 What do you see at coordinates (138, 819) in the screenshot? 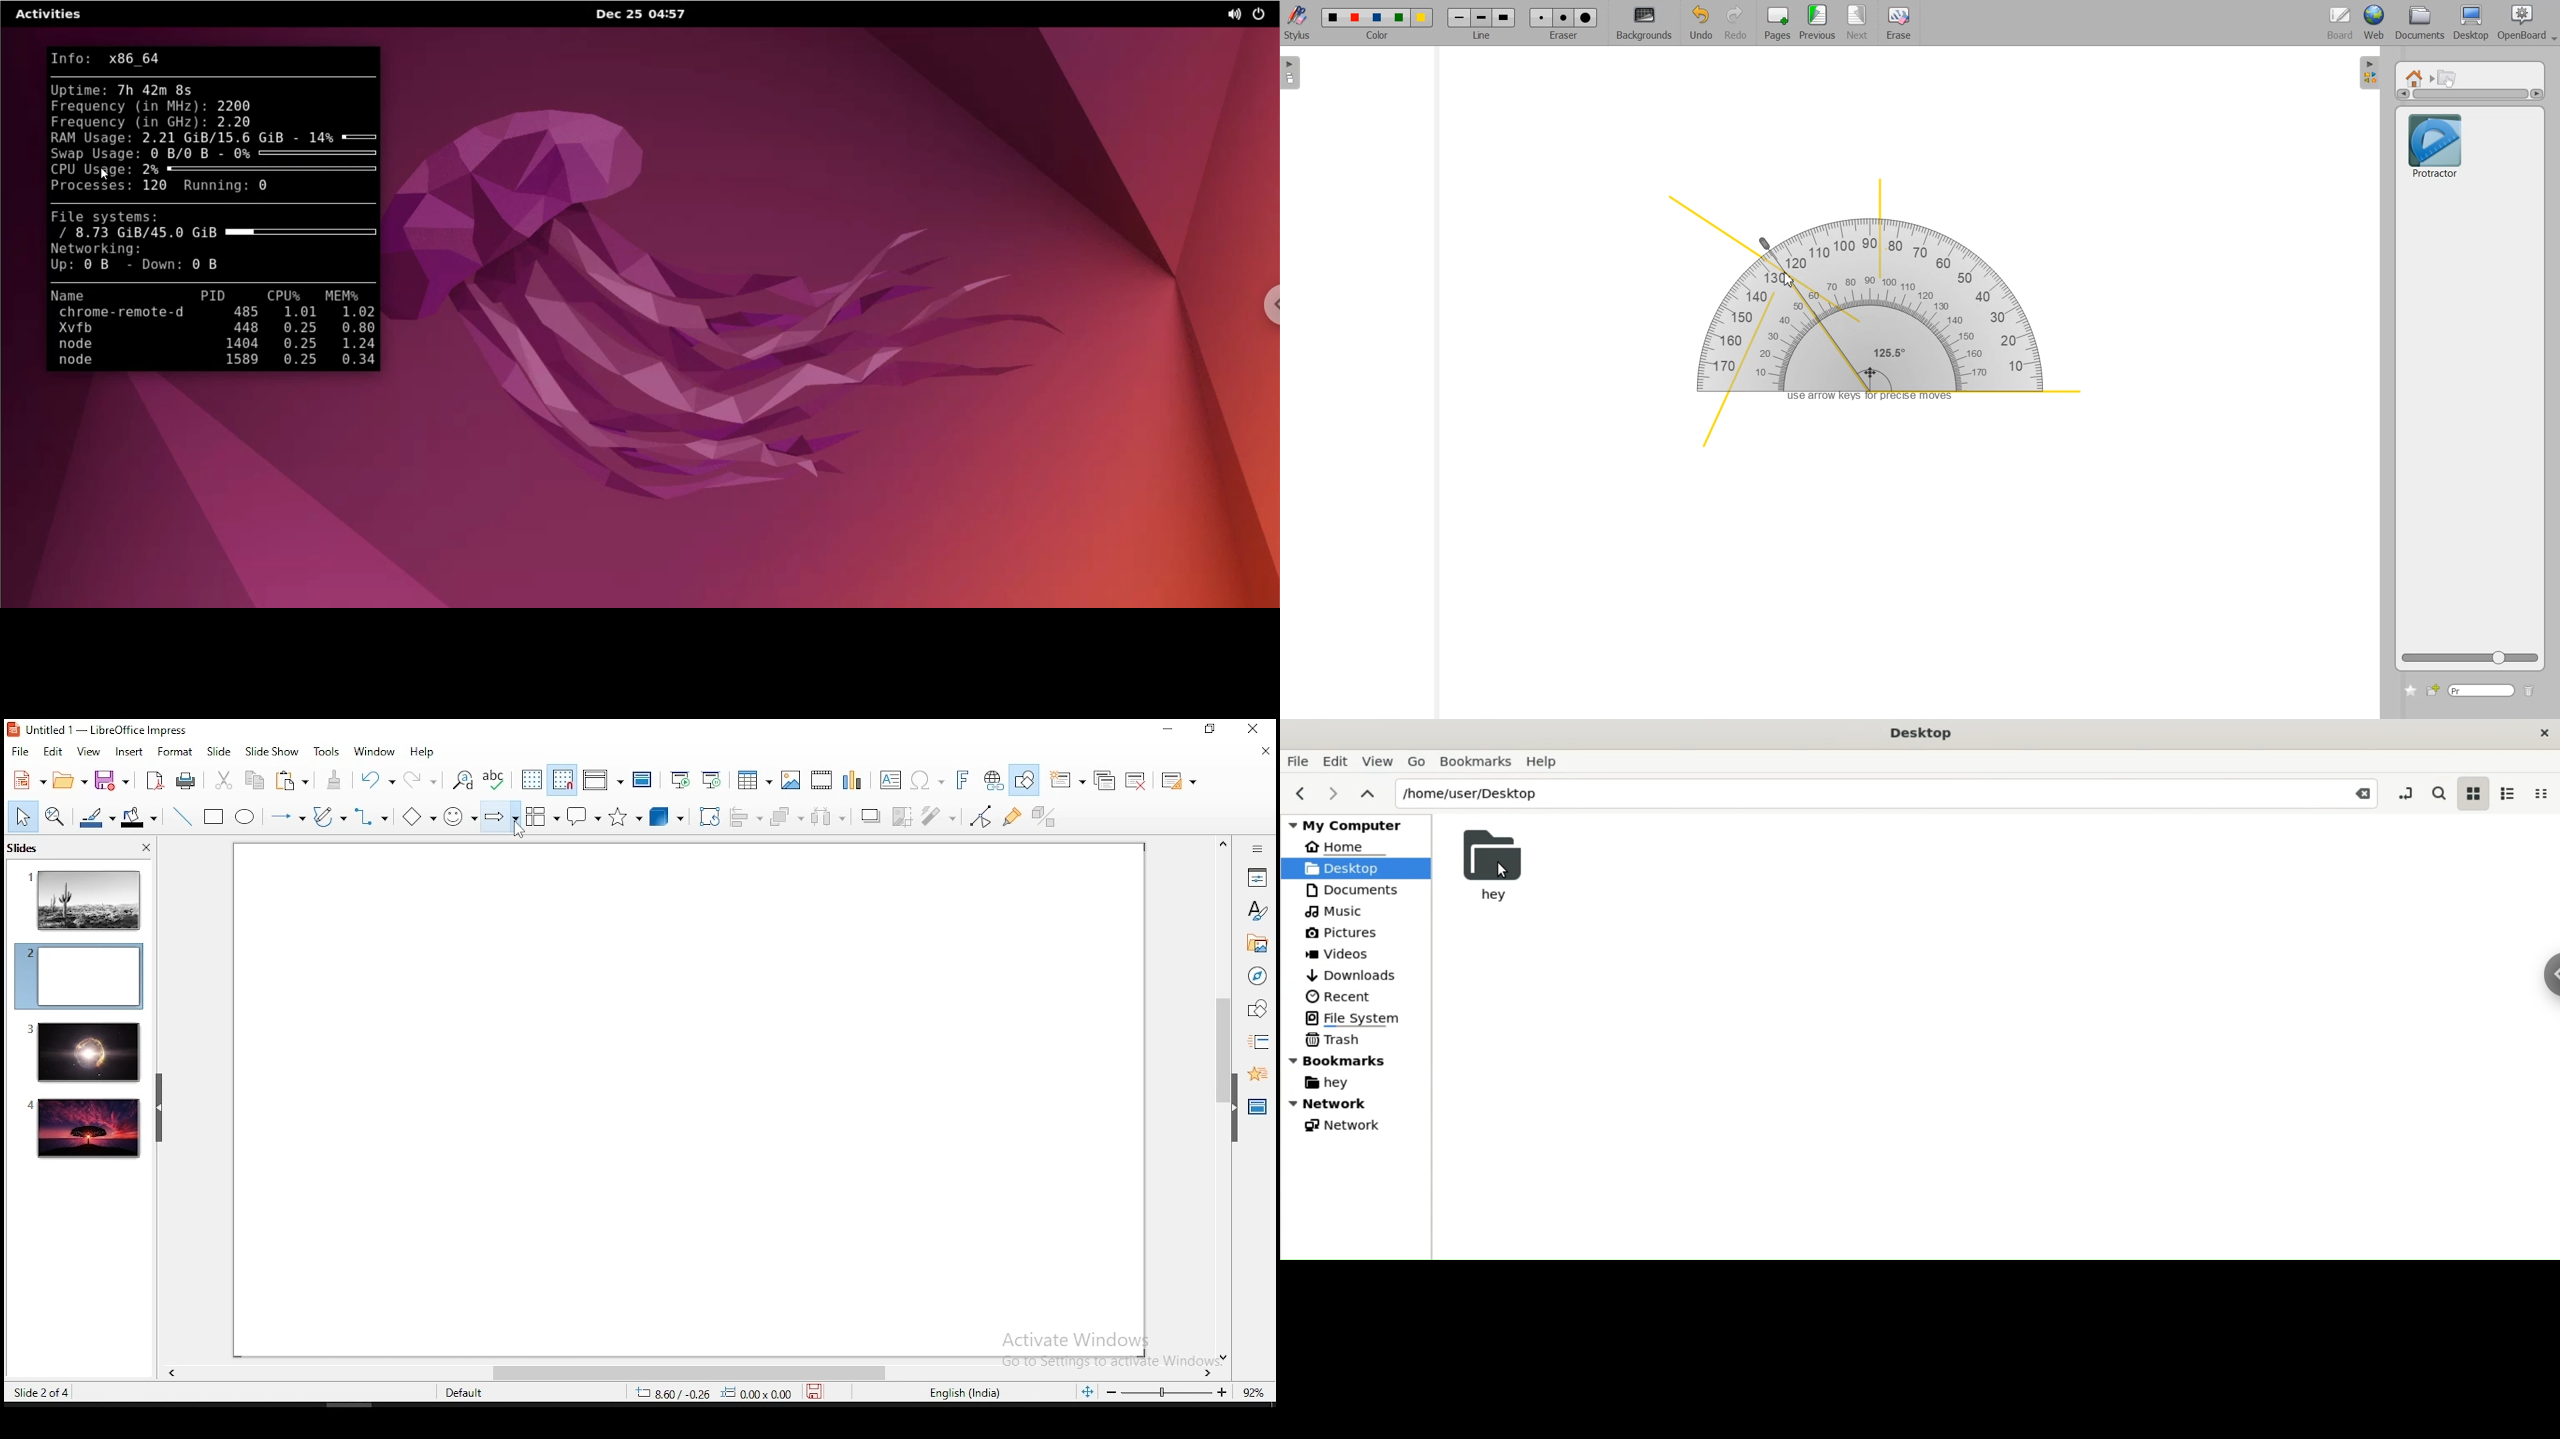
I see `shape fill` at bounding box center [138, 819].